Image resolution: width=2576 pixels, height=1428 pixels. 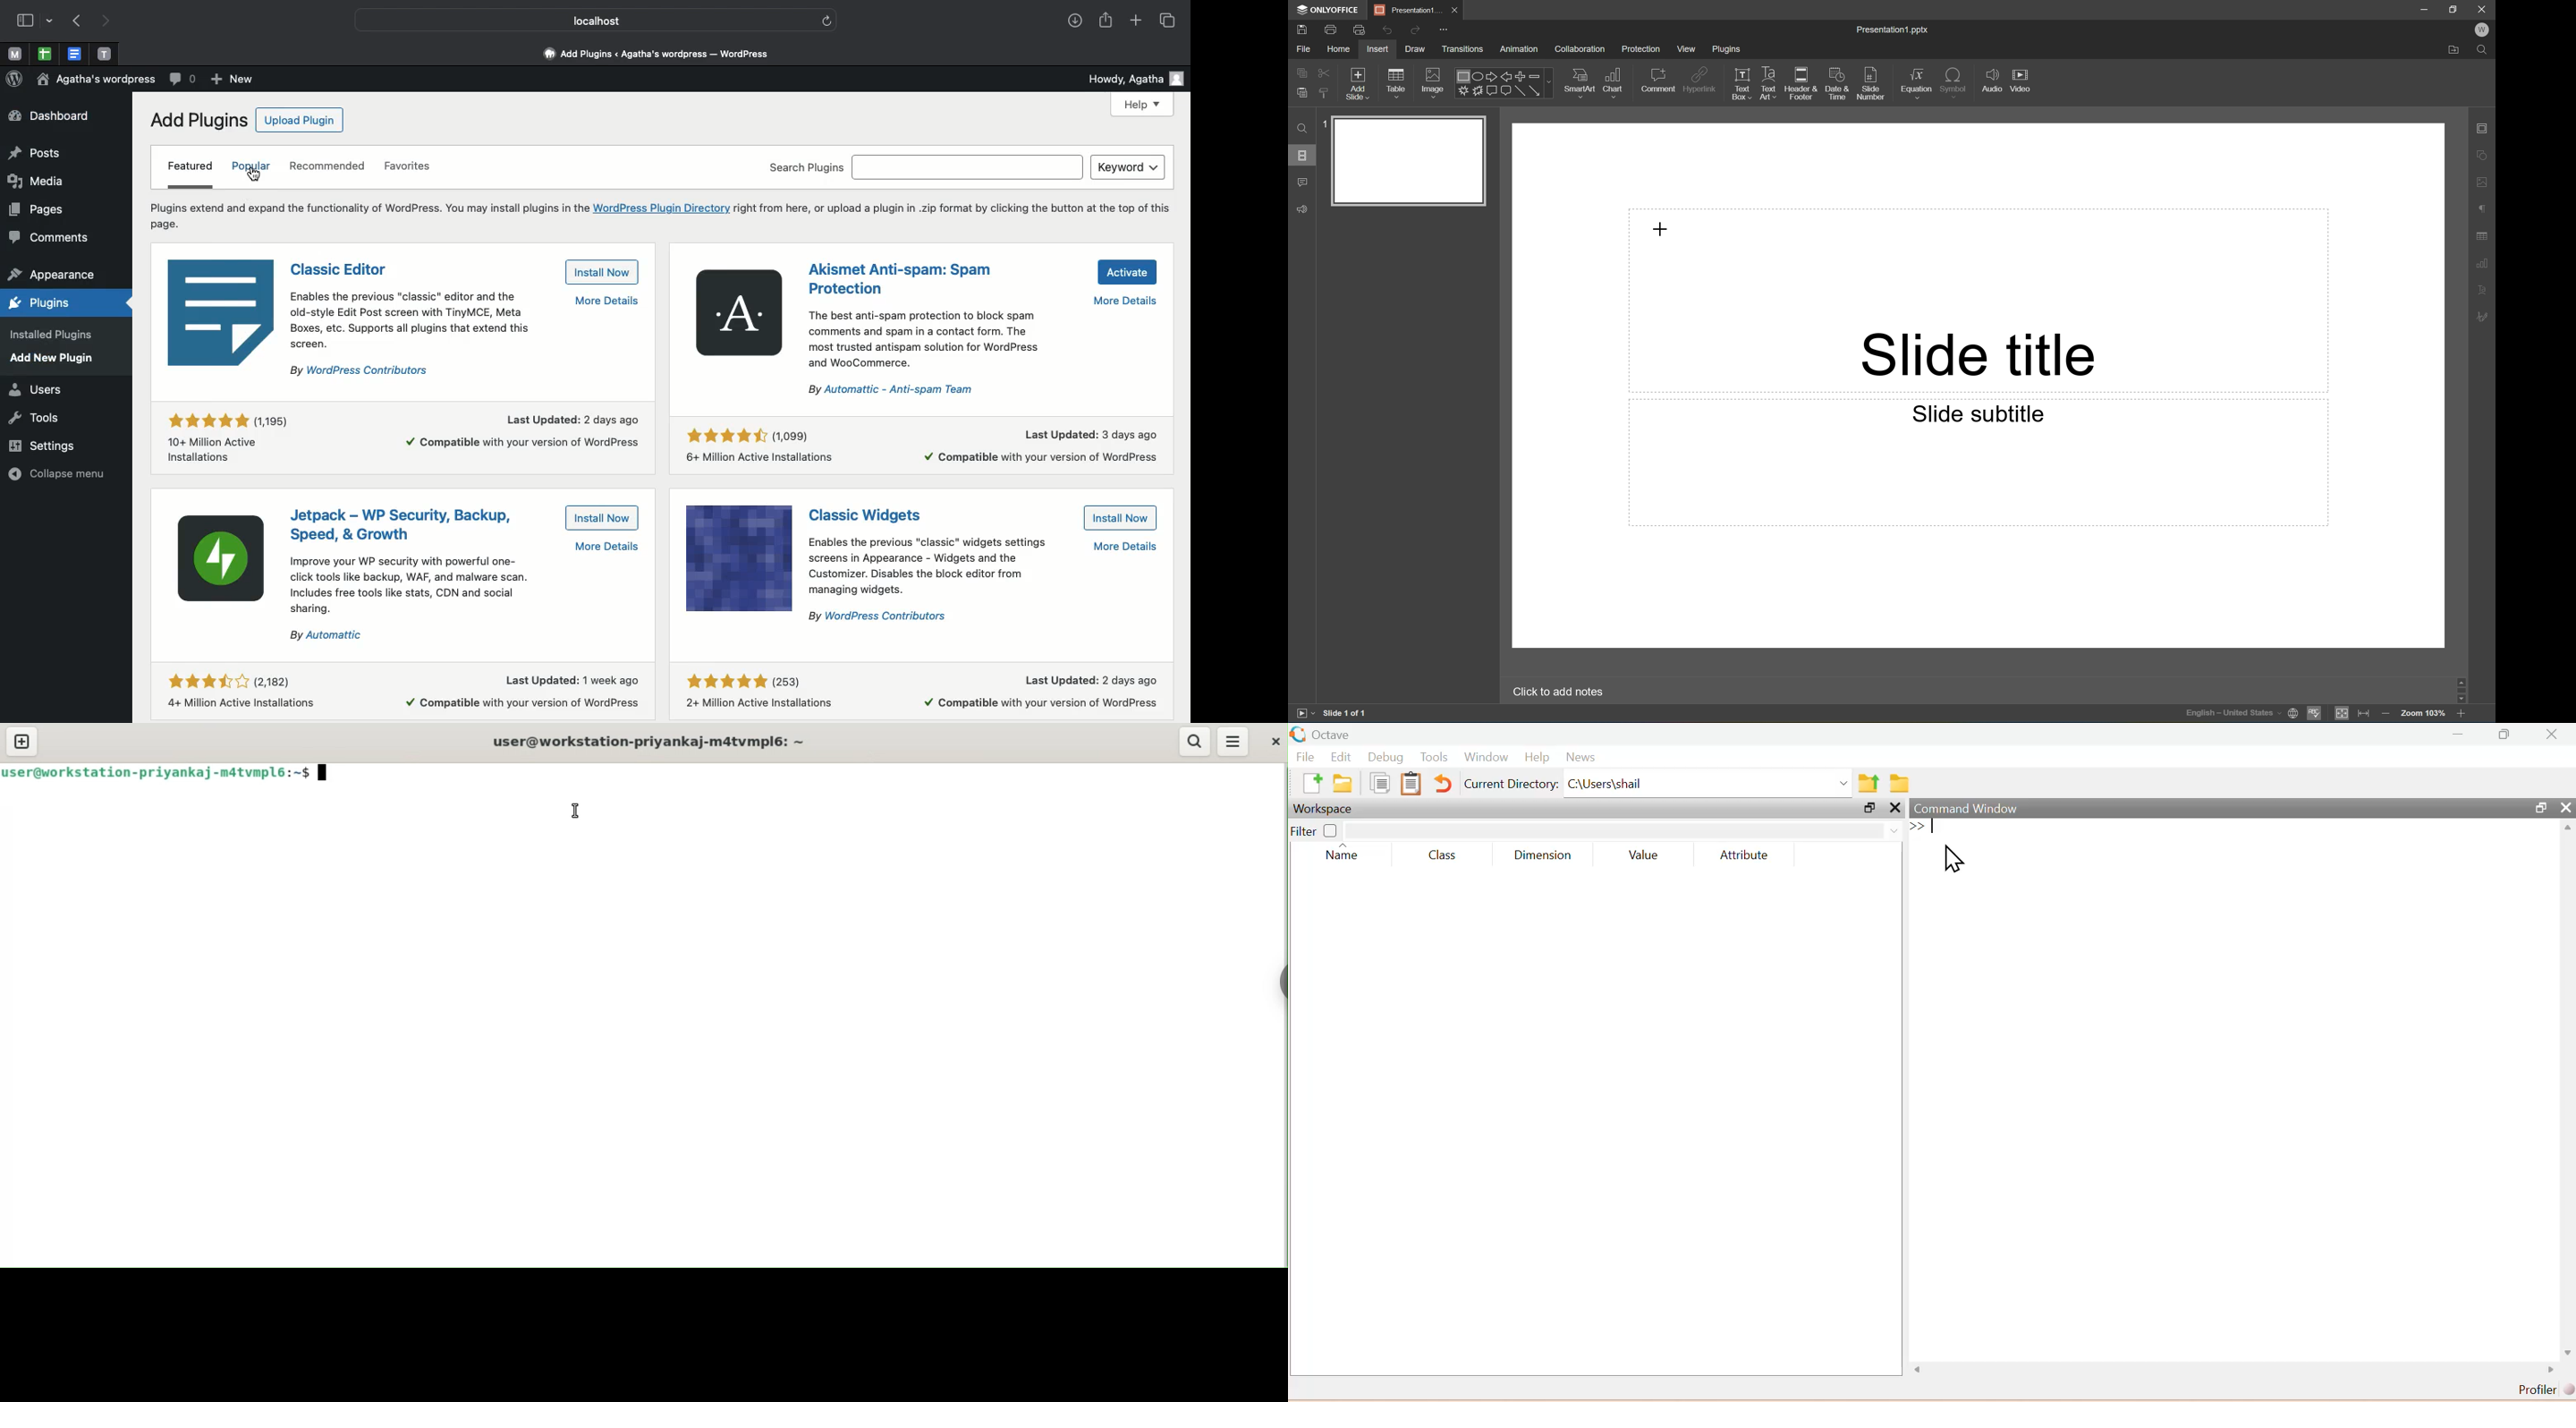 What do you see at coordinates (197, 119) in the screenshot?
I see `Add plugins` at bounding box center [197, 119].